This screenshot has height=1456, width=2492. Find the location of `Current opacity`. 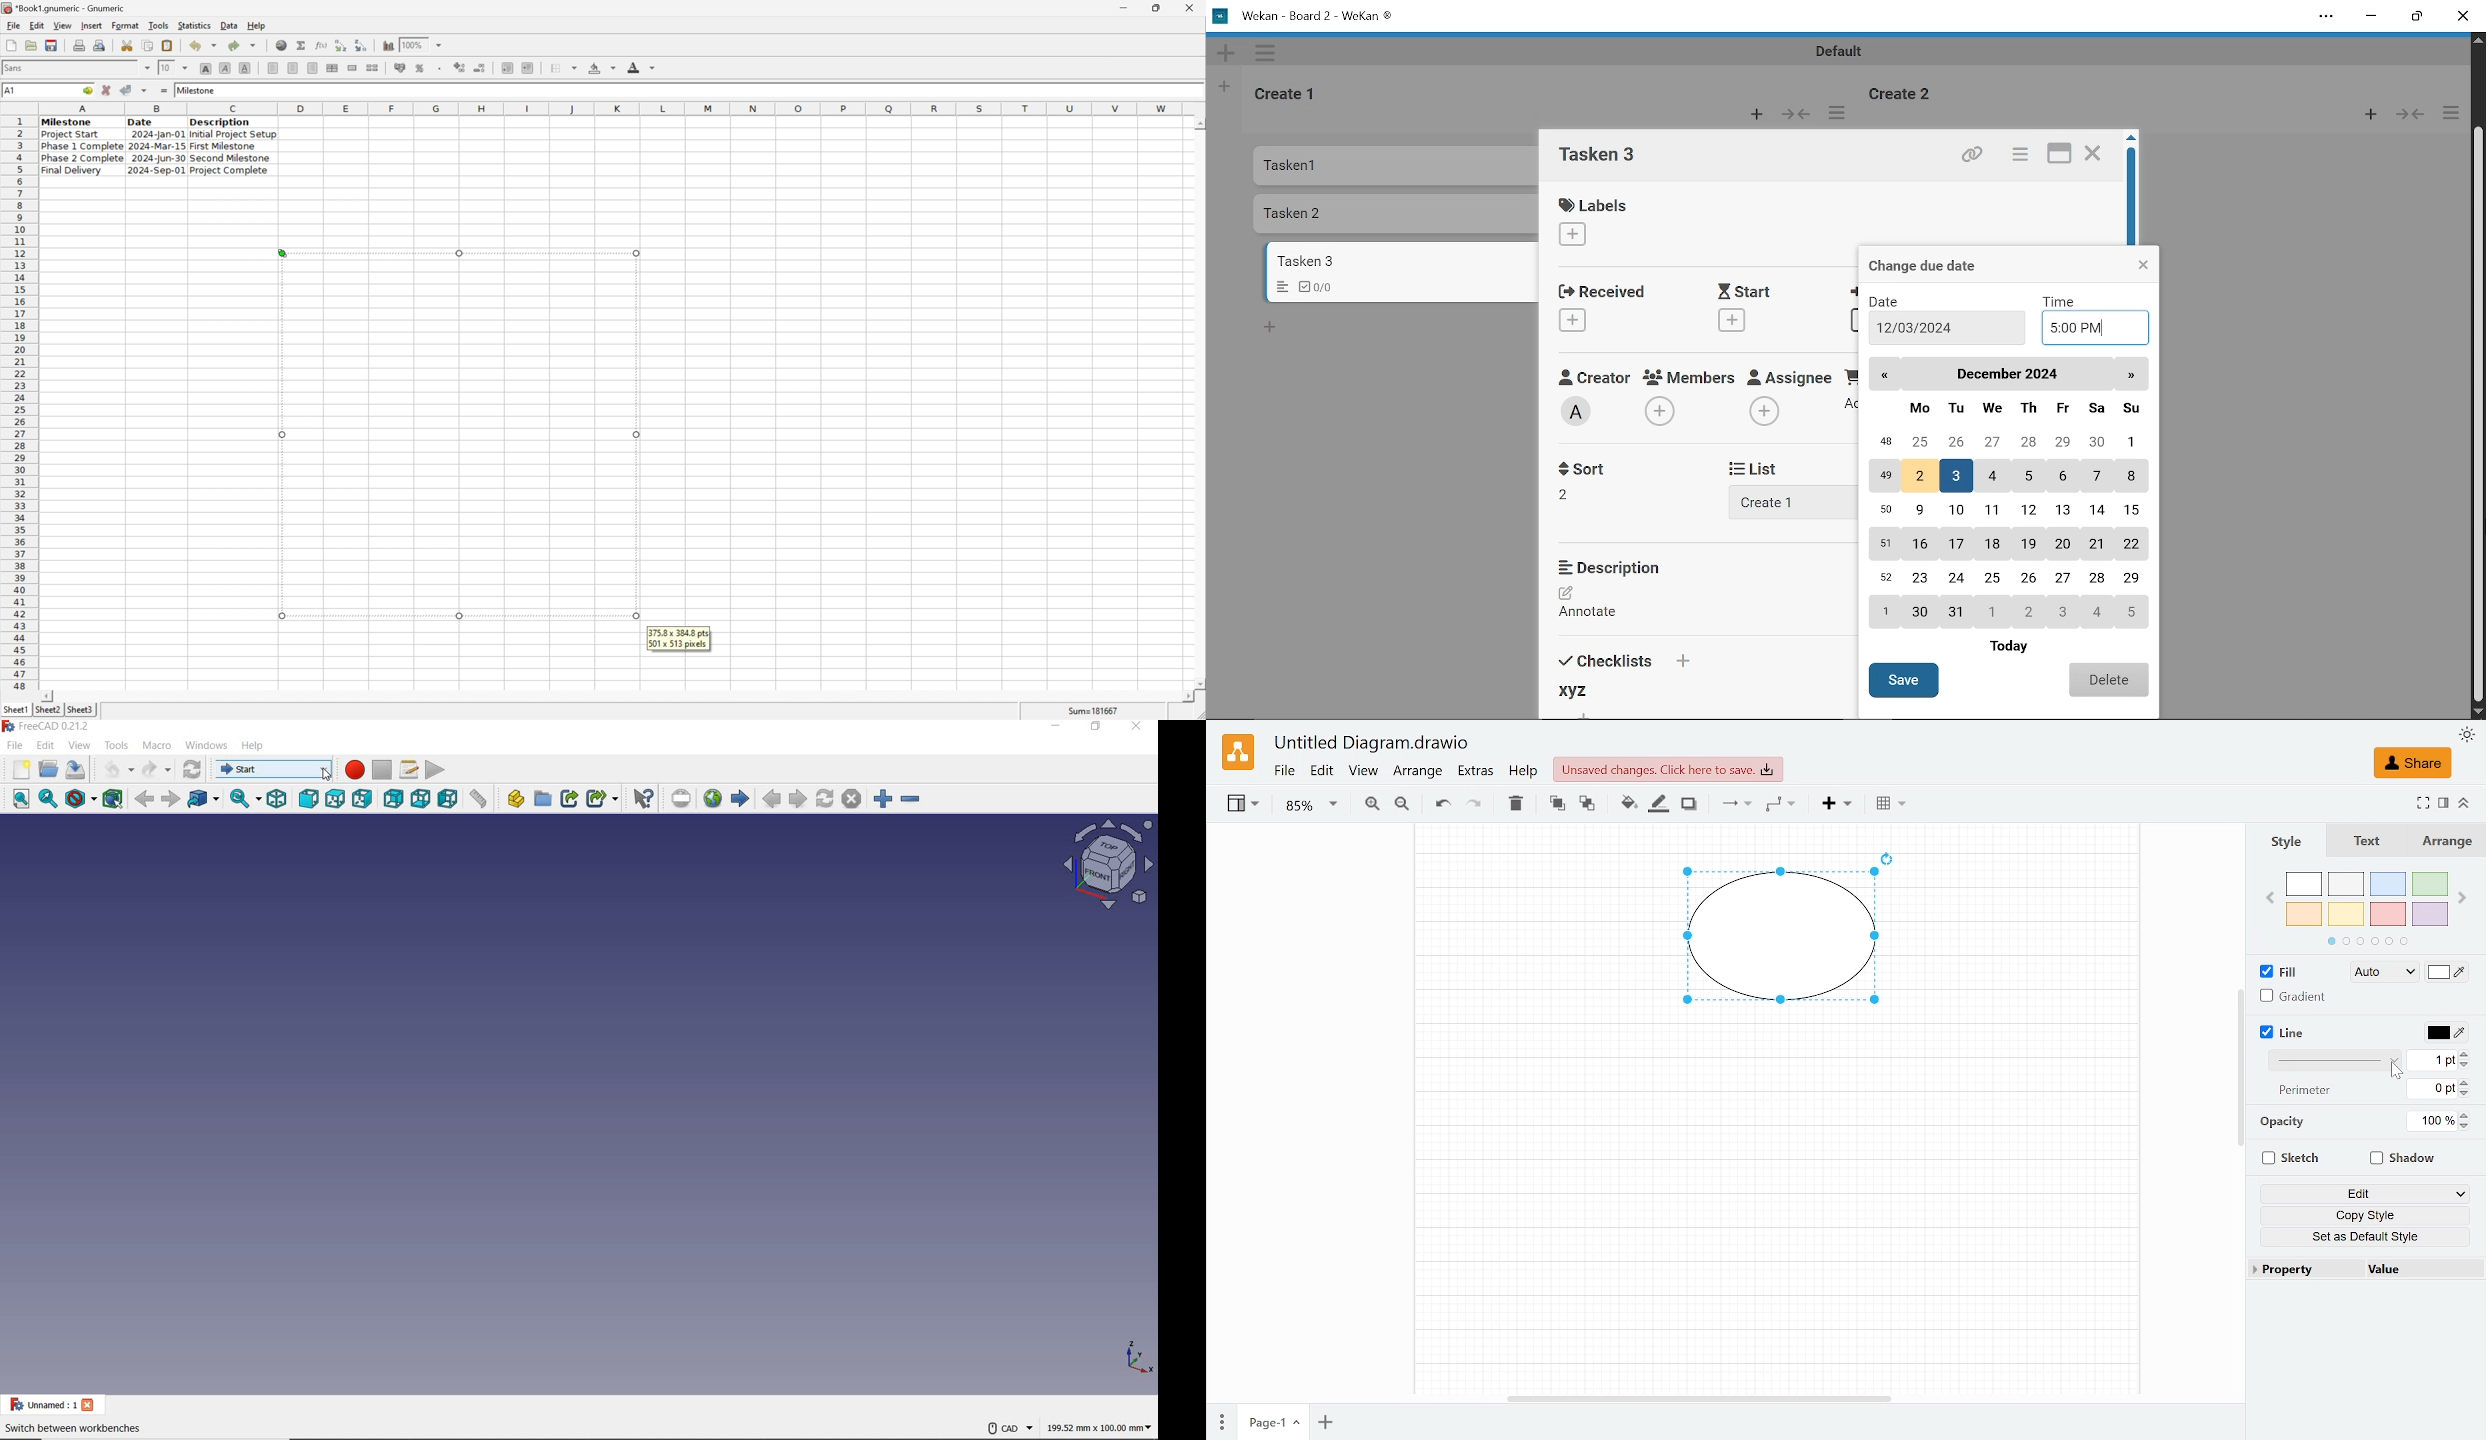

Current opacity is located at coordinates (2433, 1122).